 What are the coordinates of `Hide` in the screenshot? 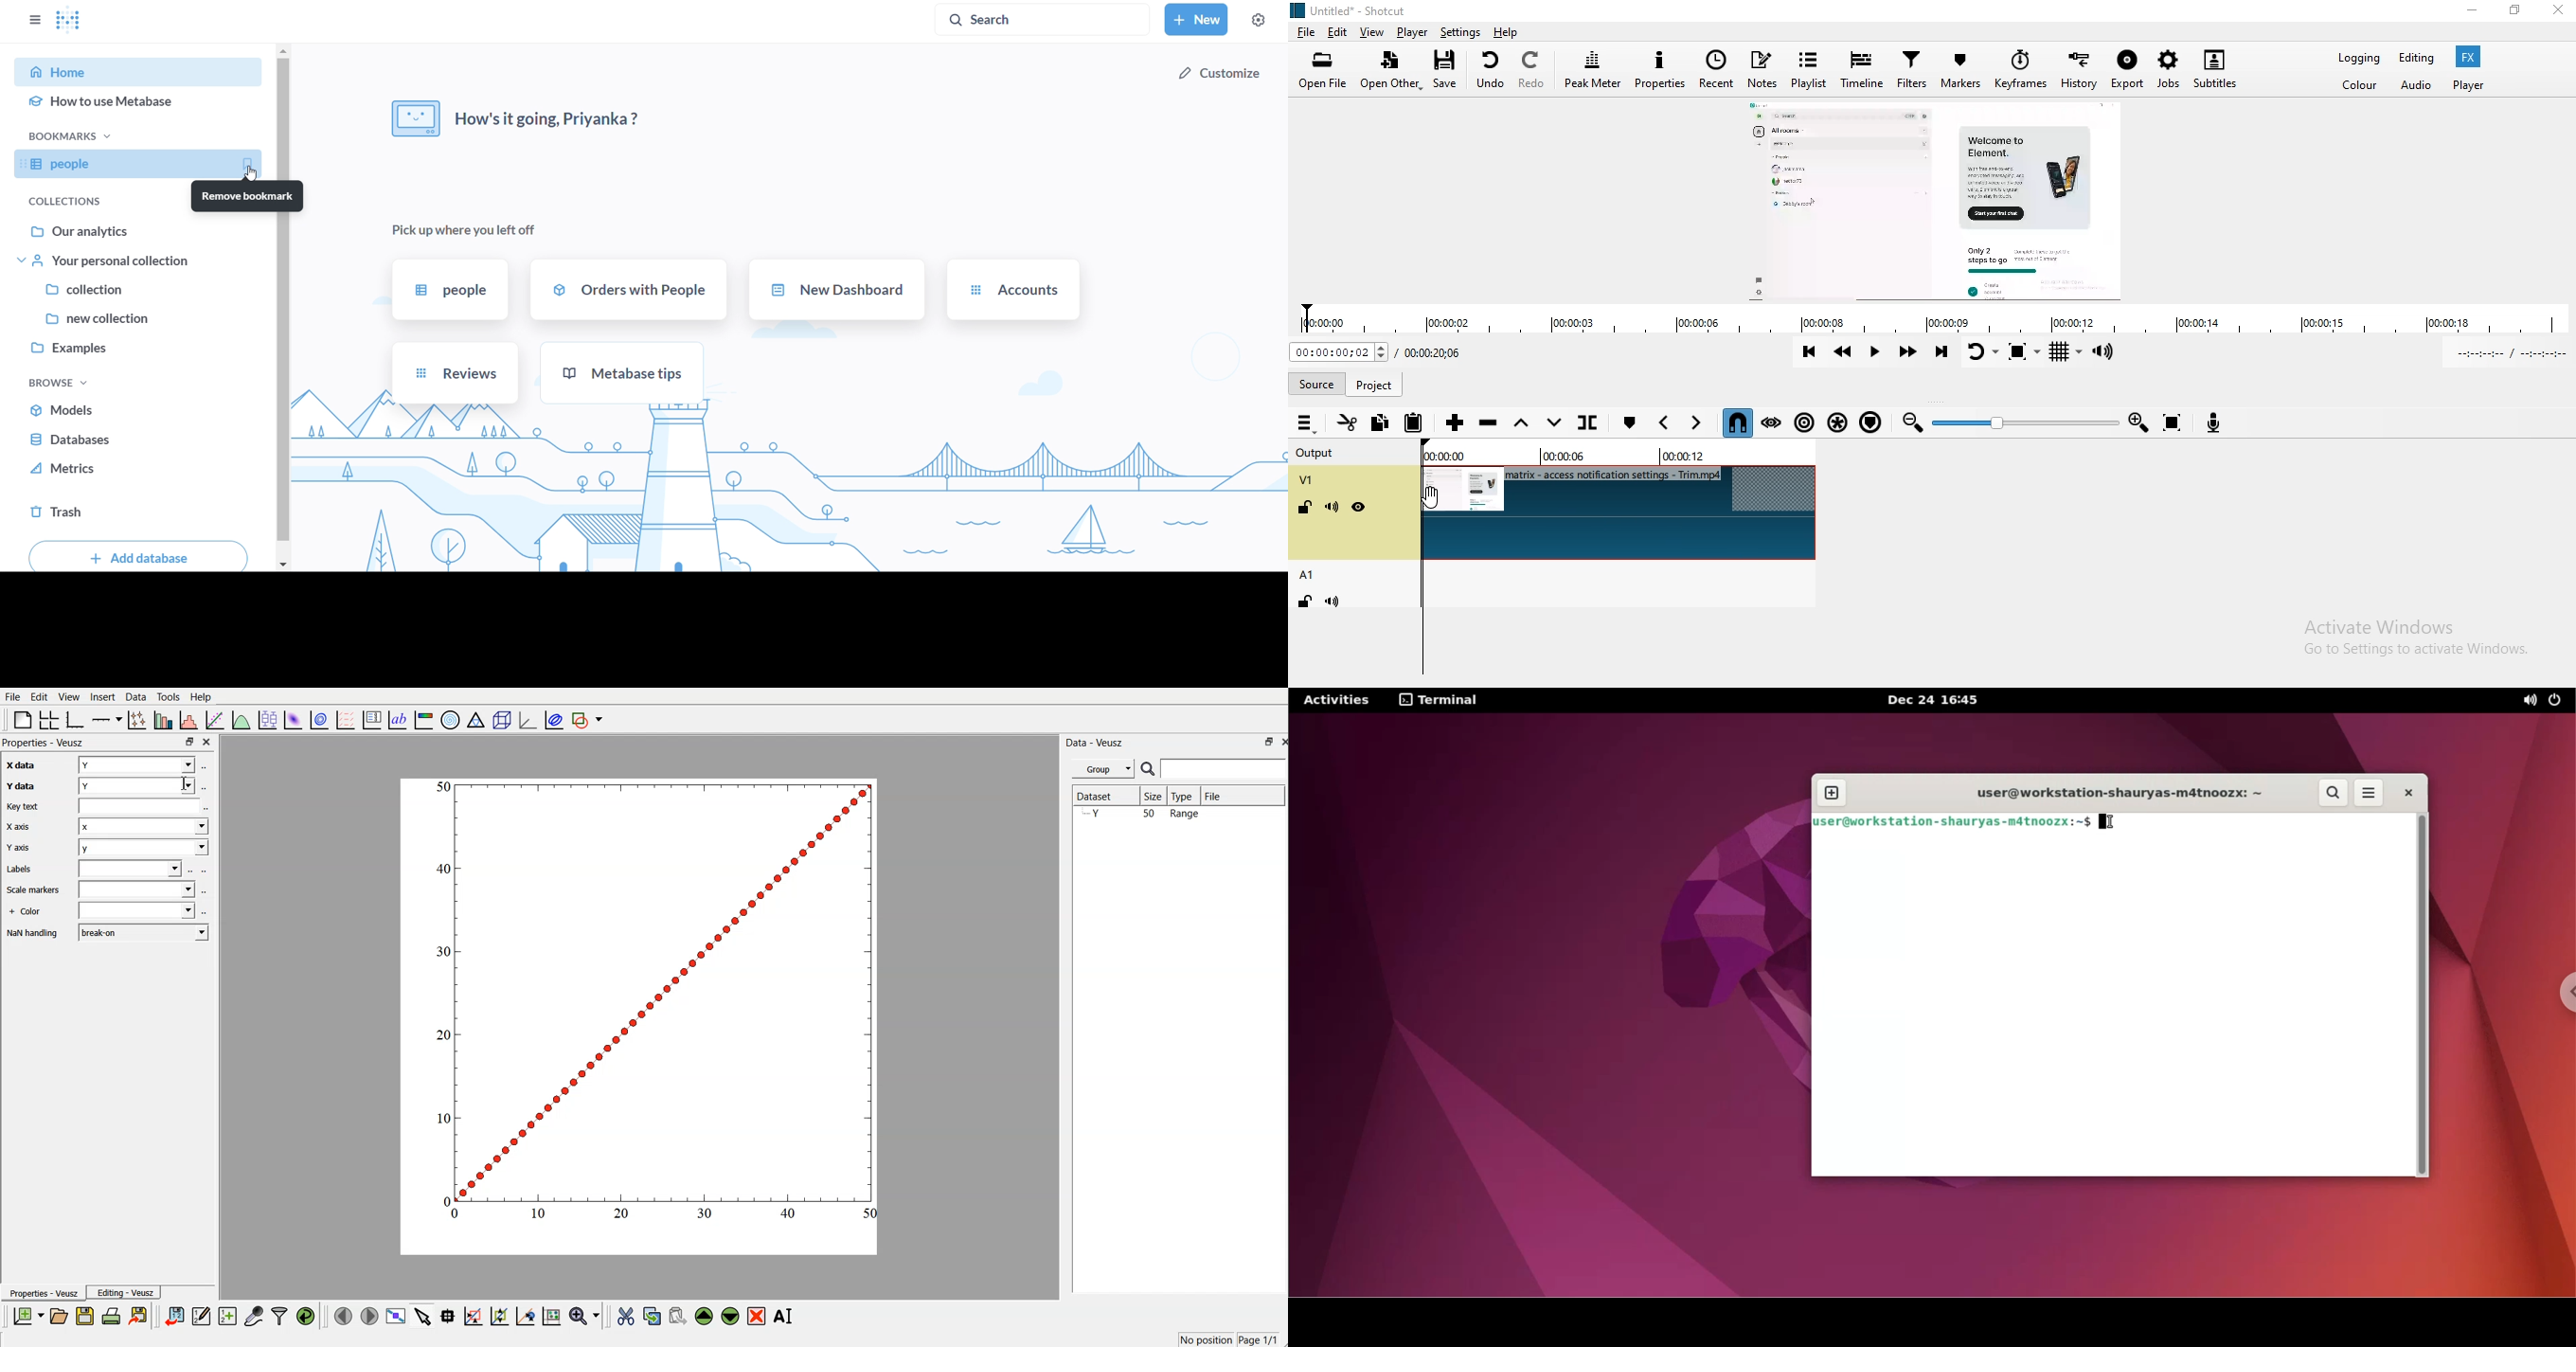 It's located at (1367, 508).